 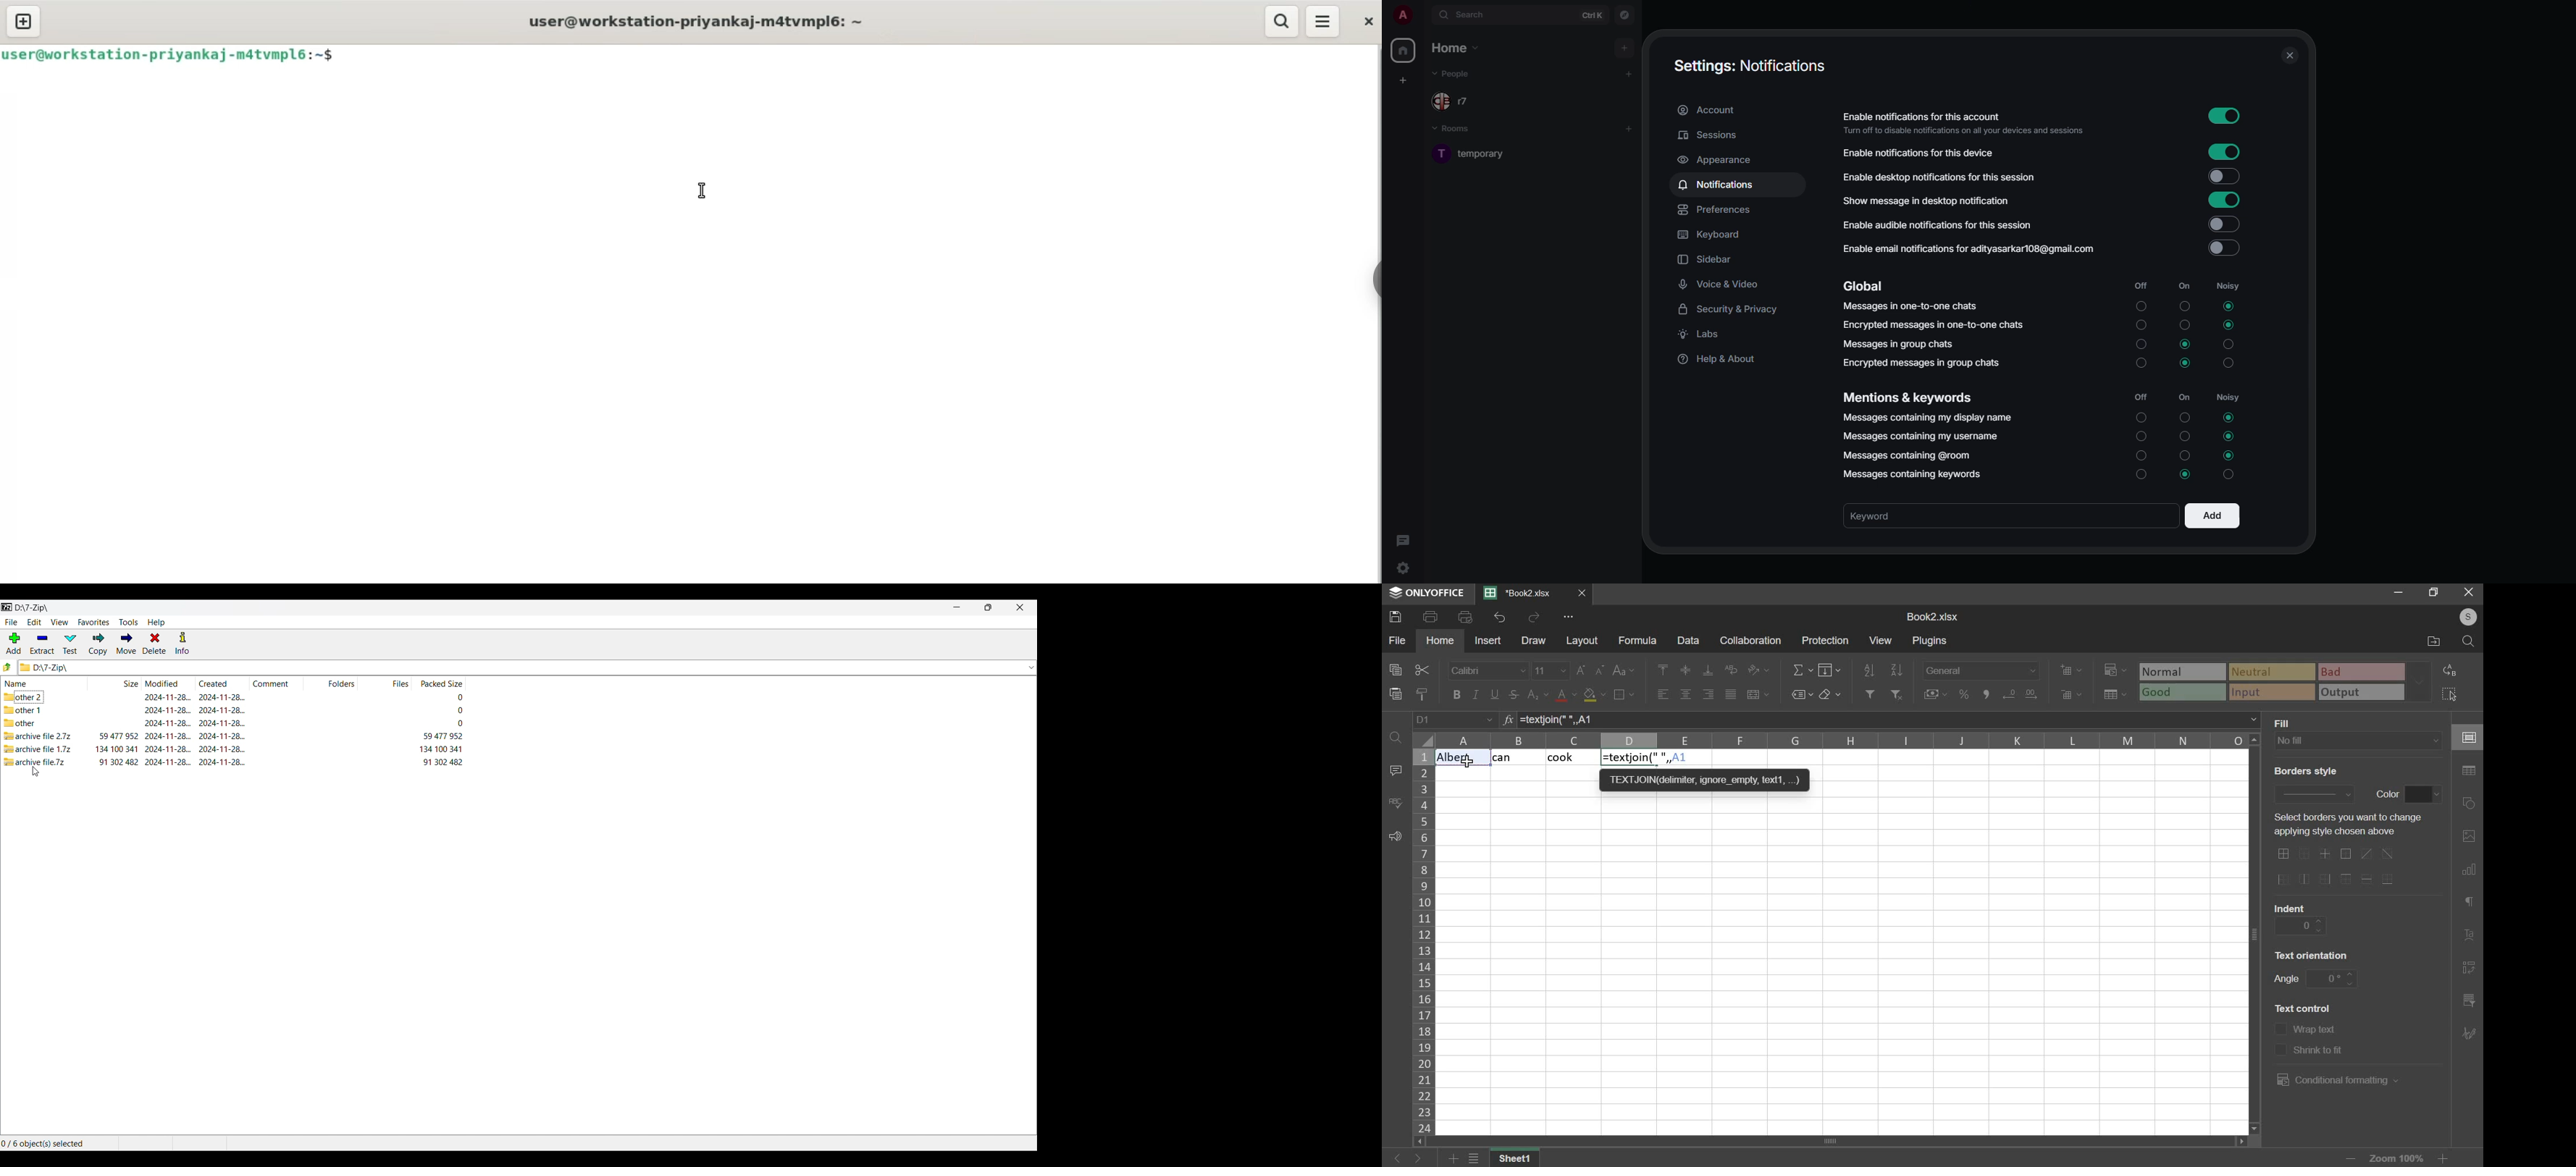 I want to click on Info, so click(x=182, y=643).